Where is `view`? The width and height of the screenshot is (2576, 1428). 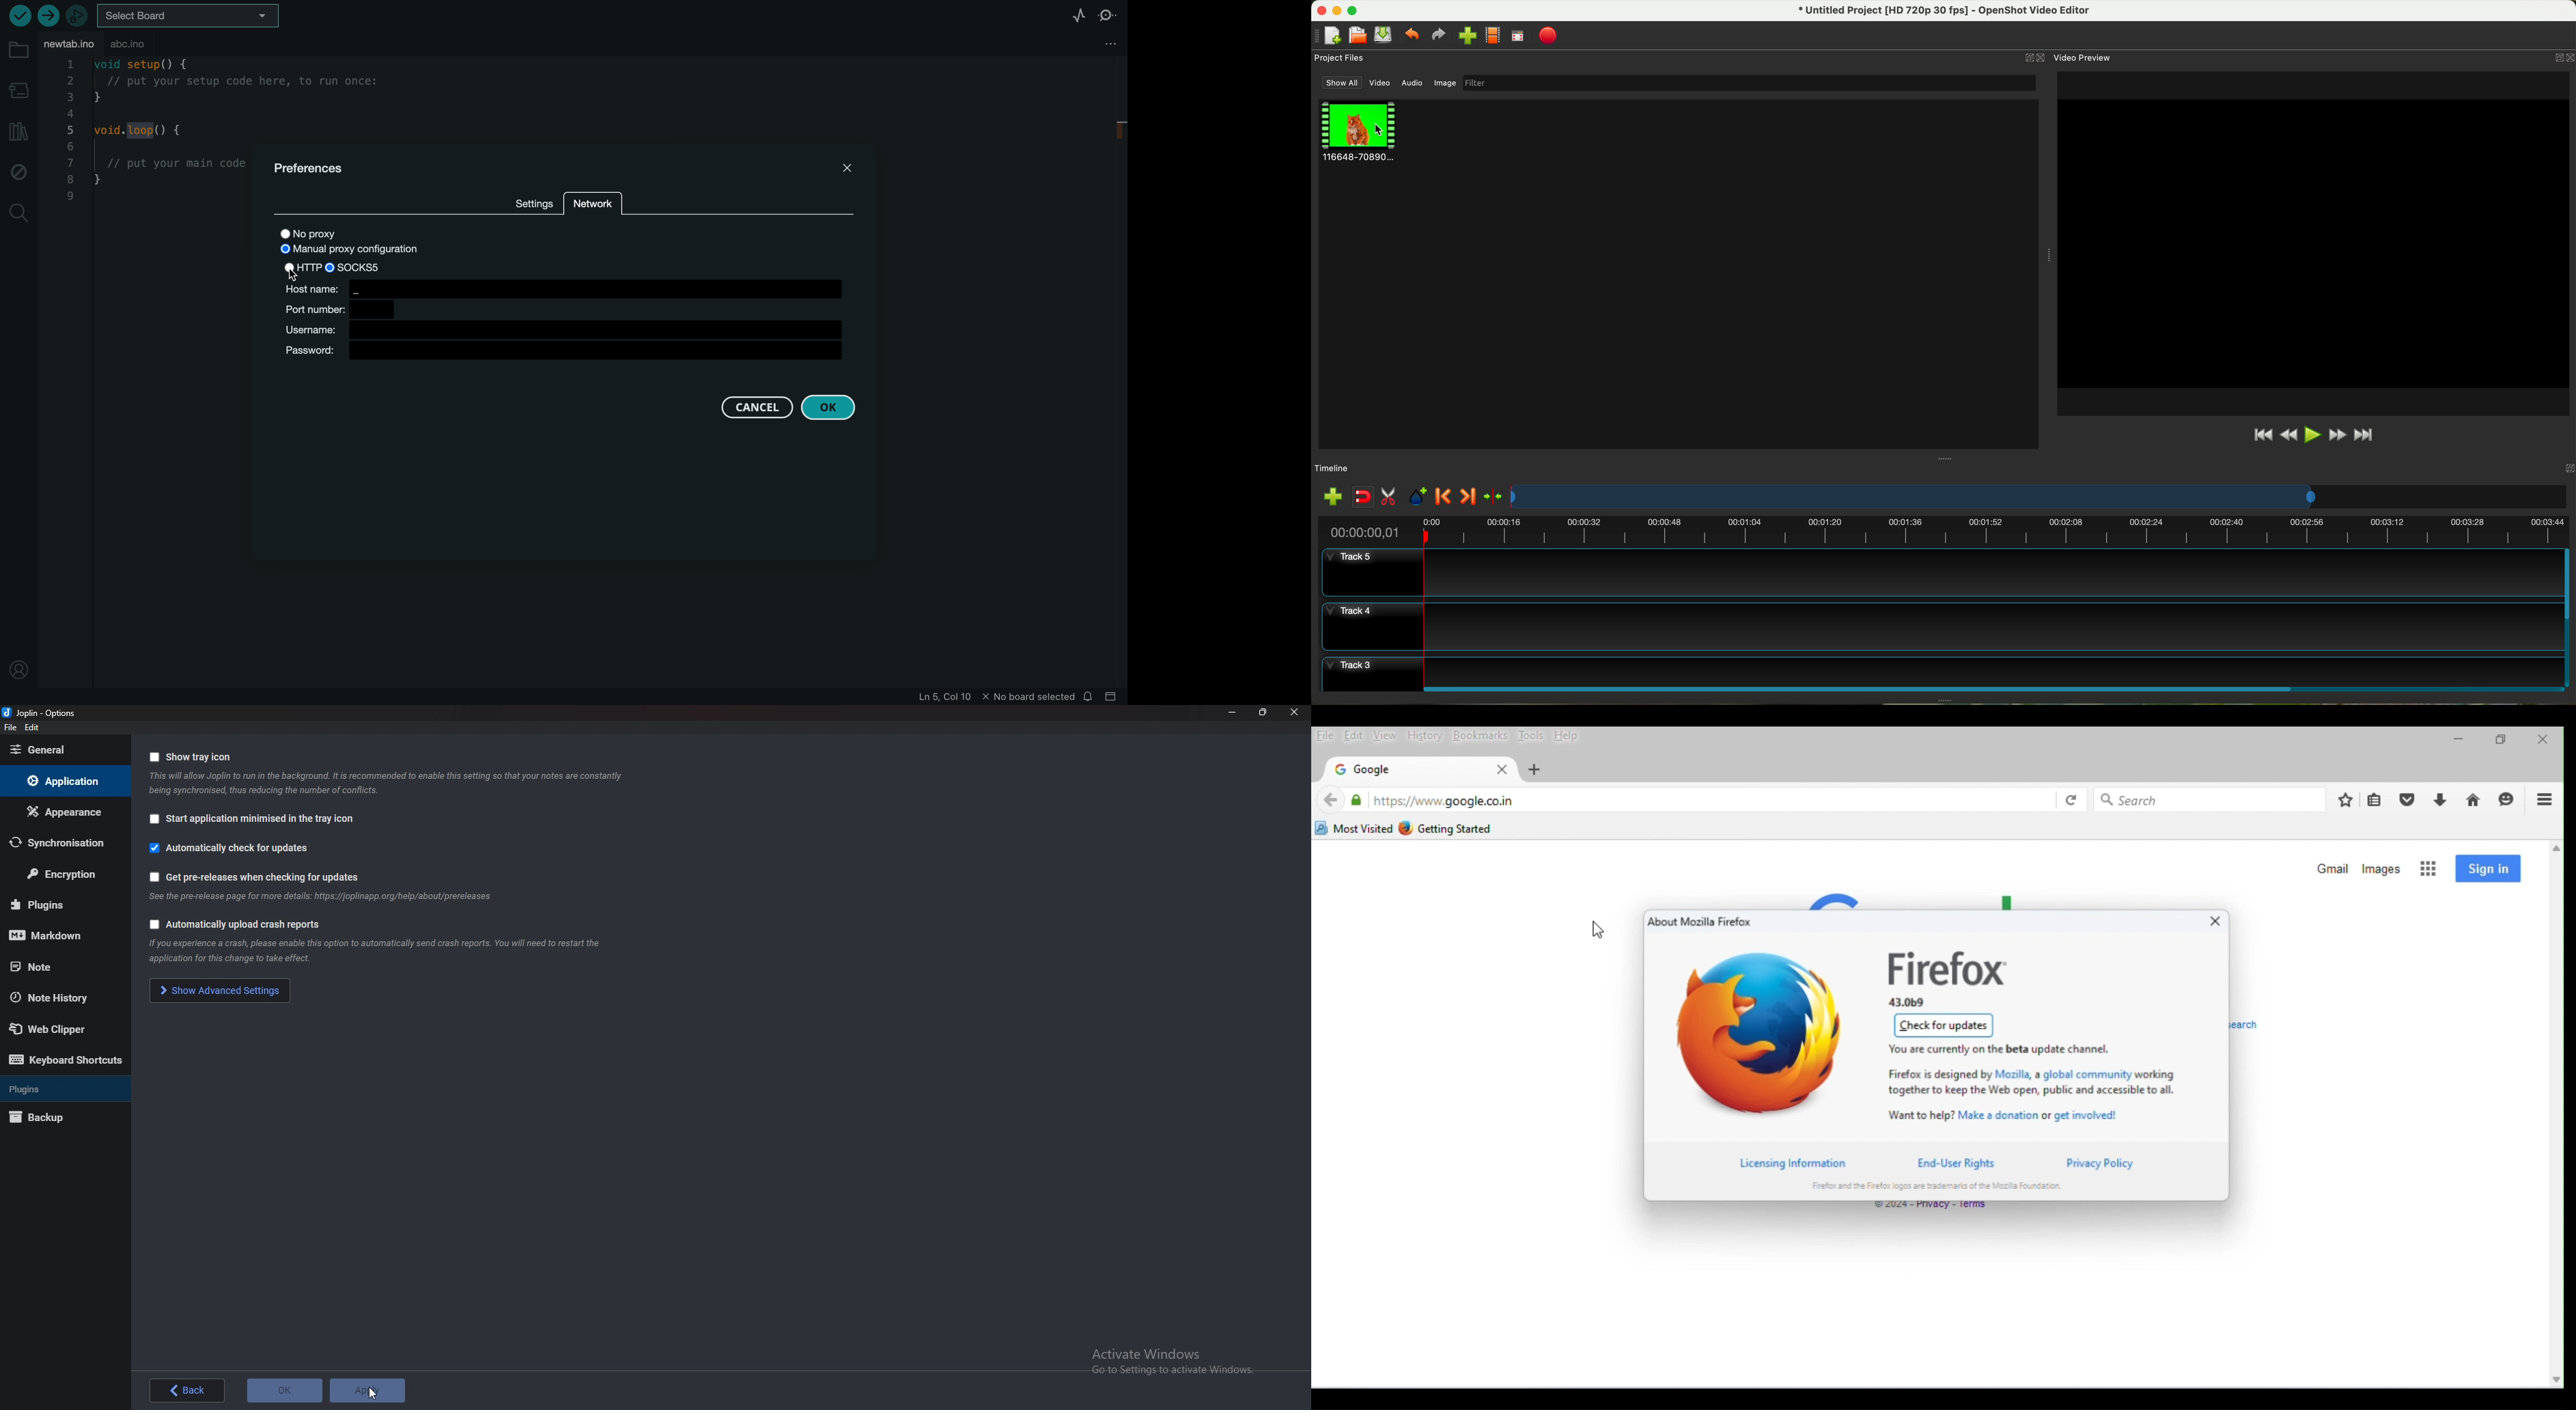 view is located at coordinates (1384, 736).